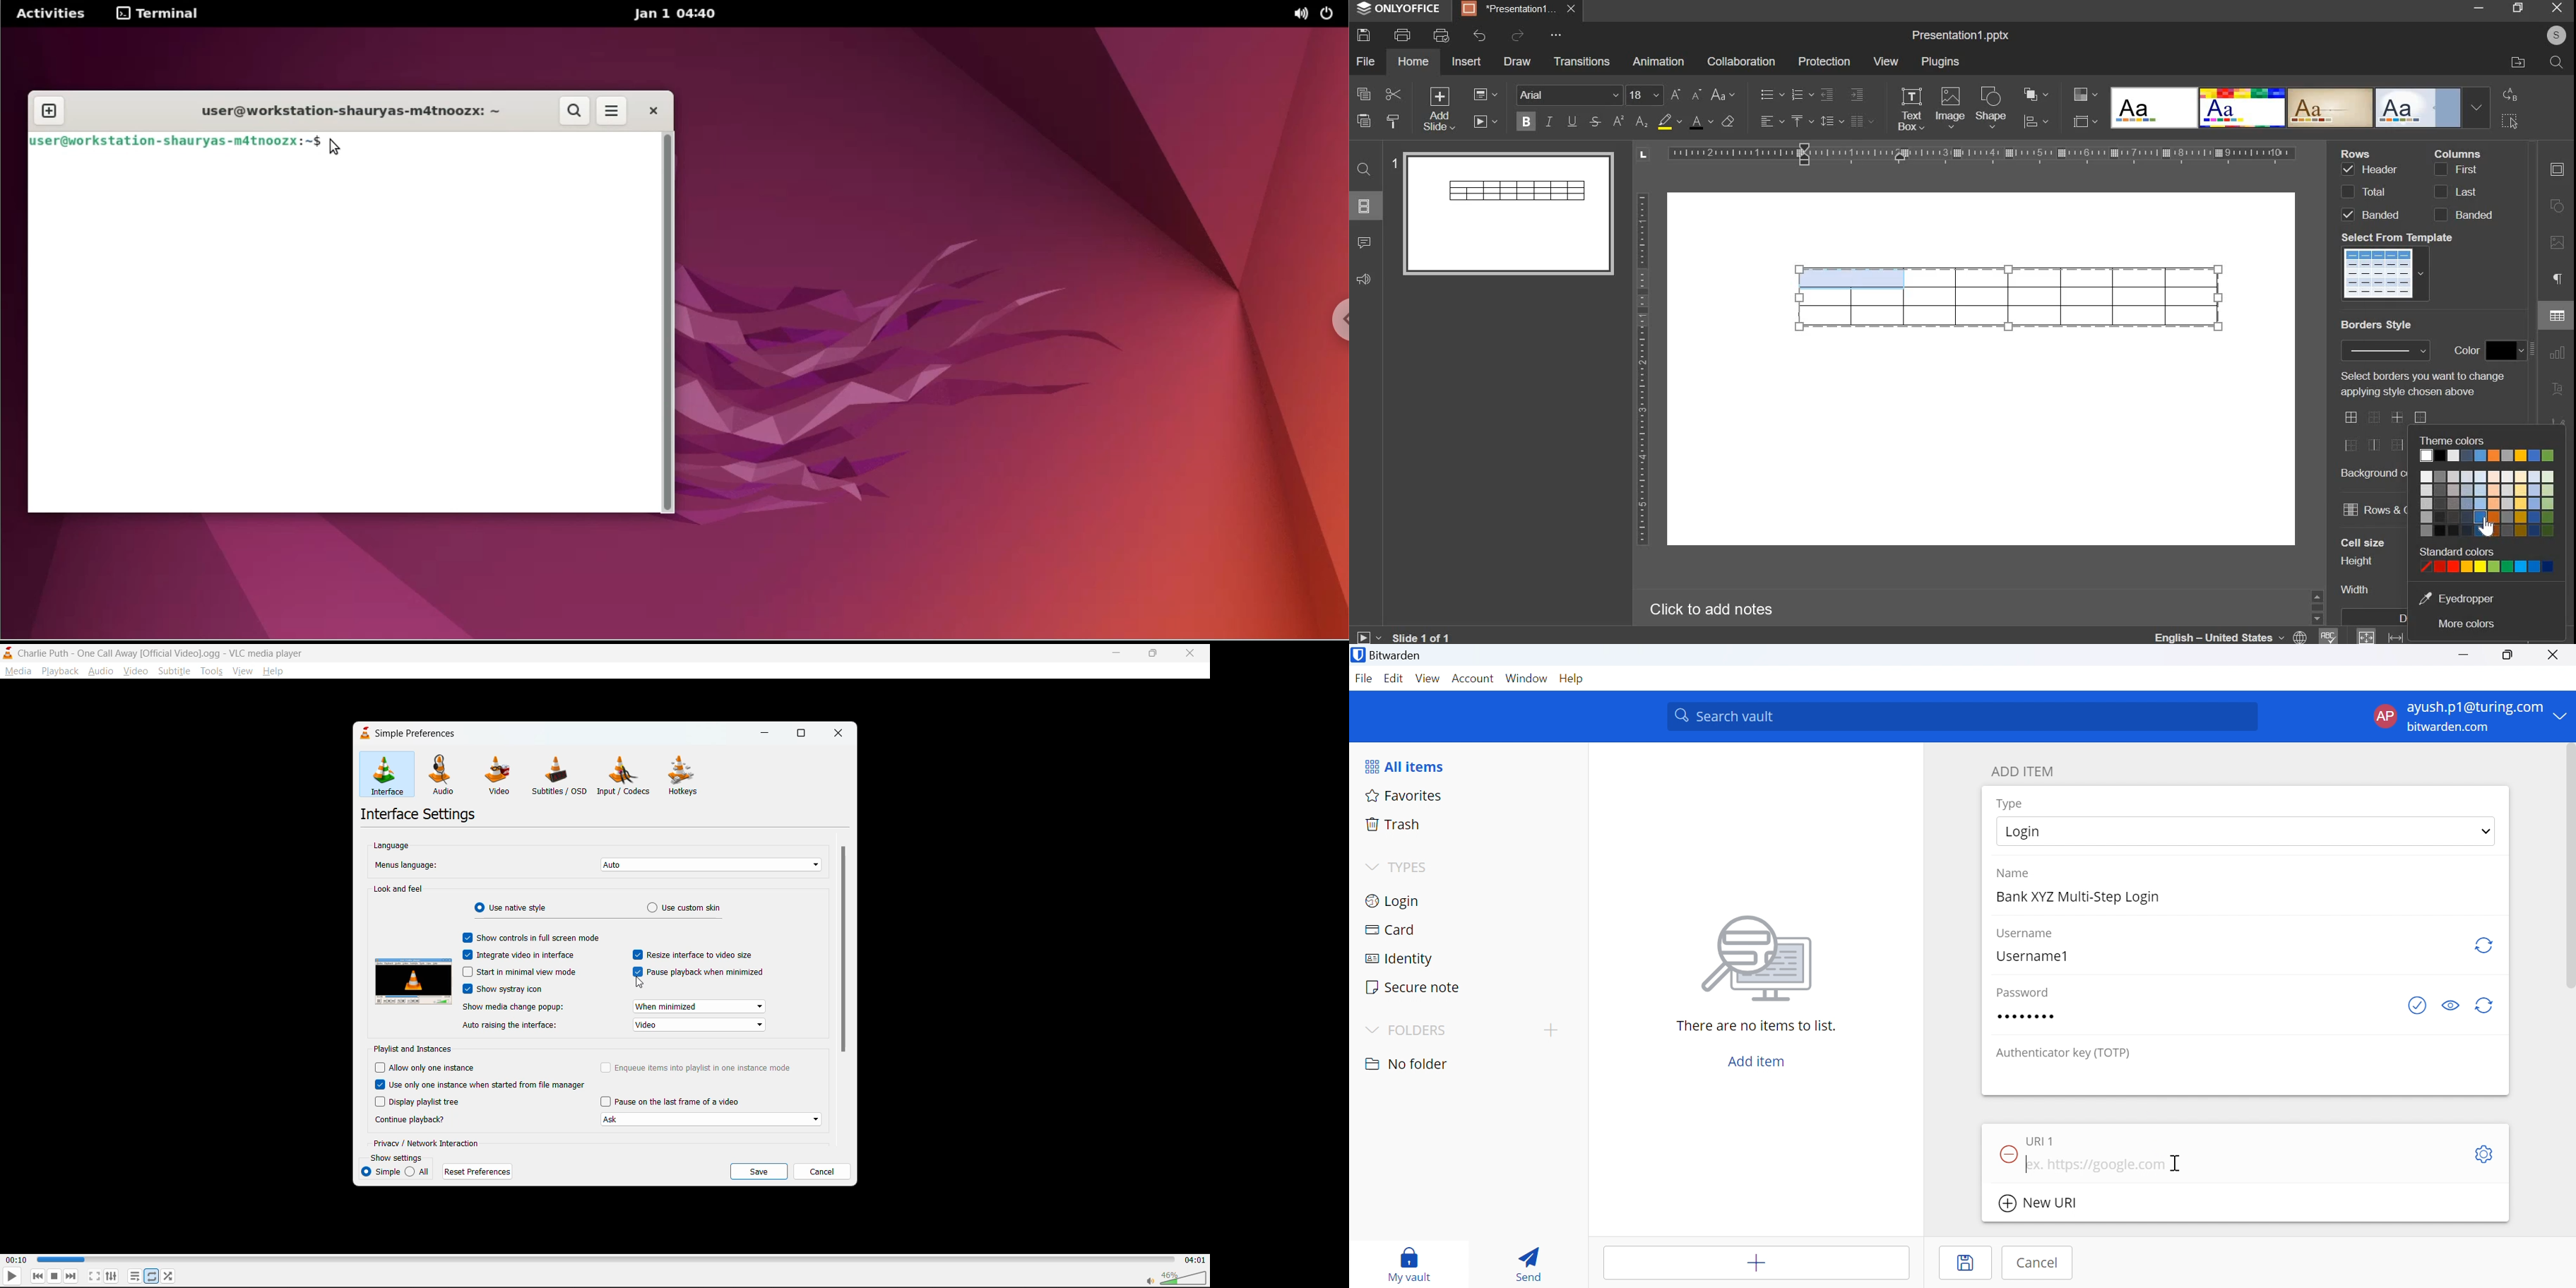  I want to click on right side menu, so click(2557, 301).